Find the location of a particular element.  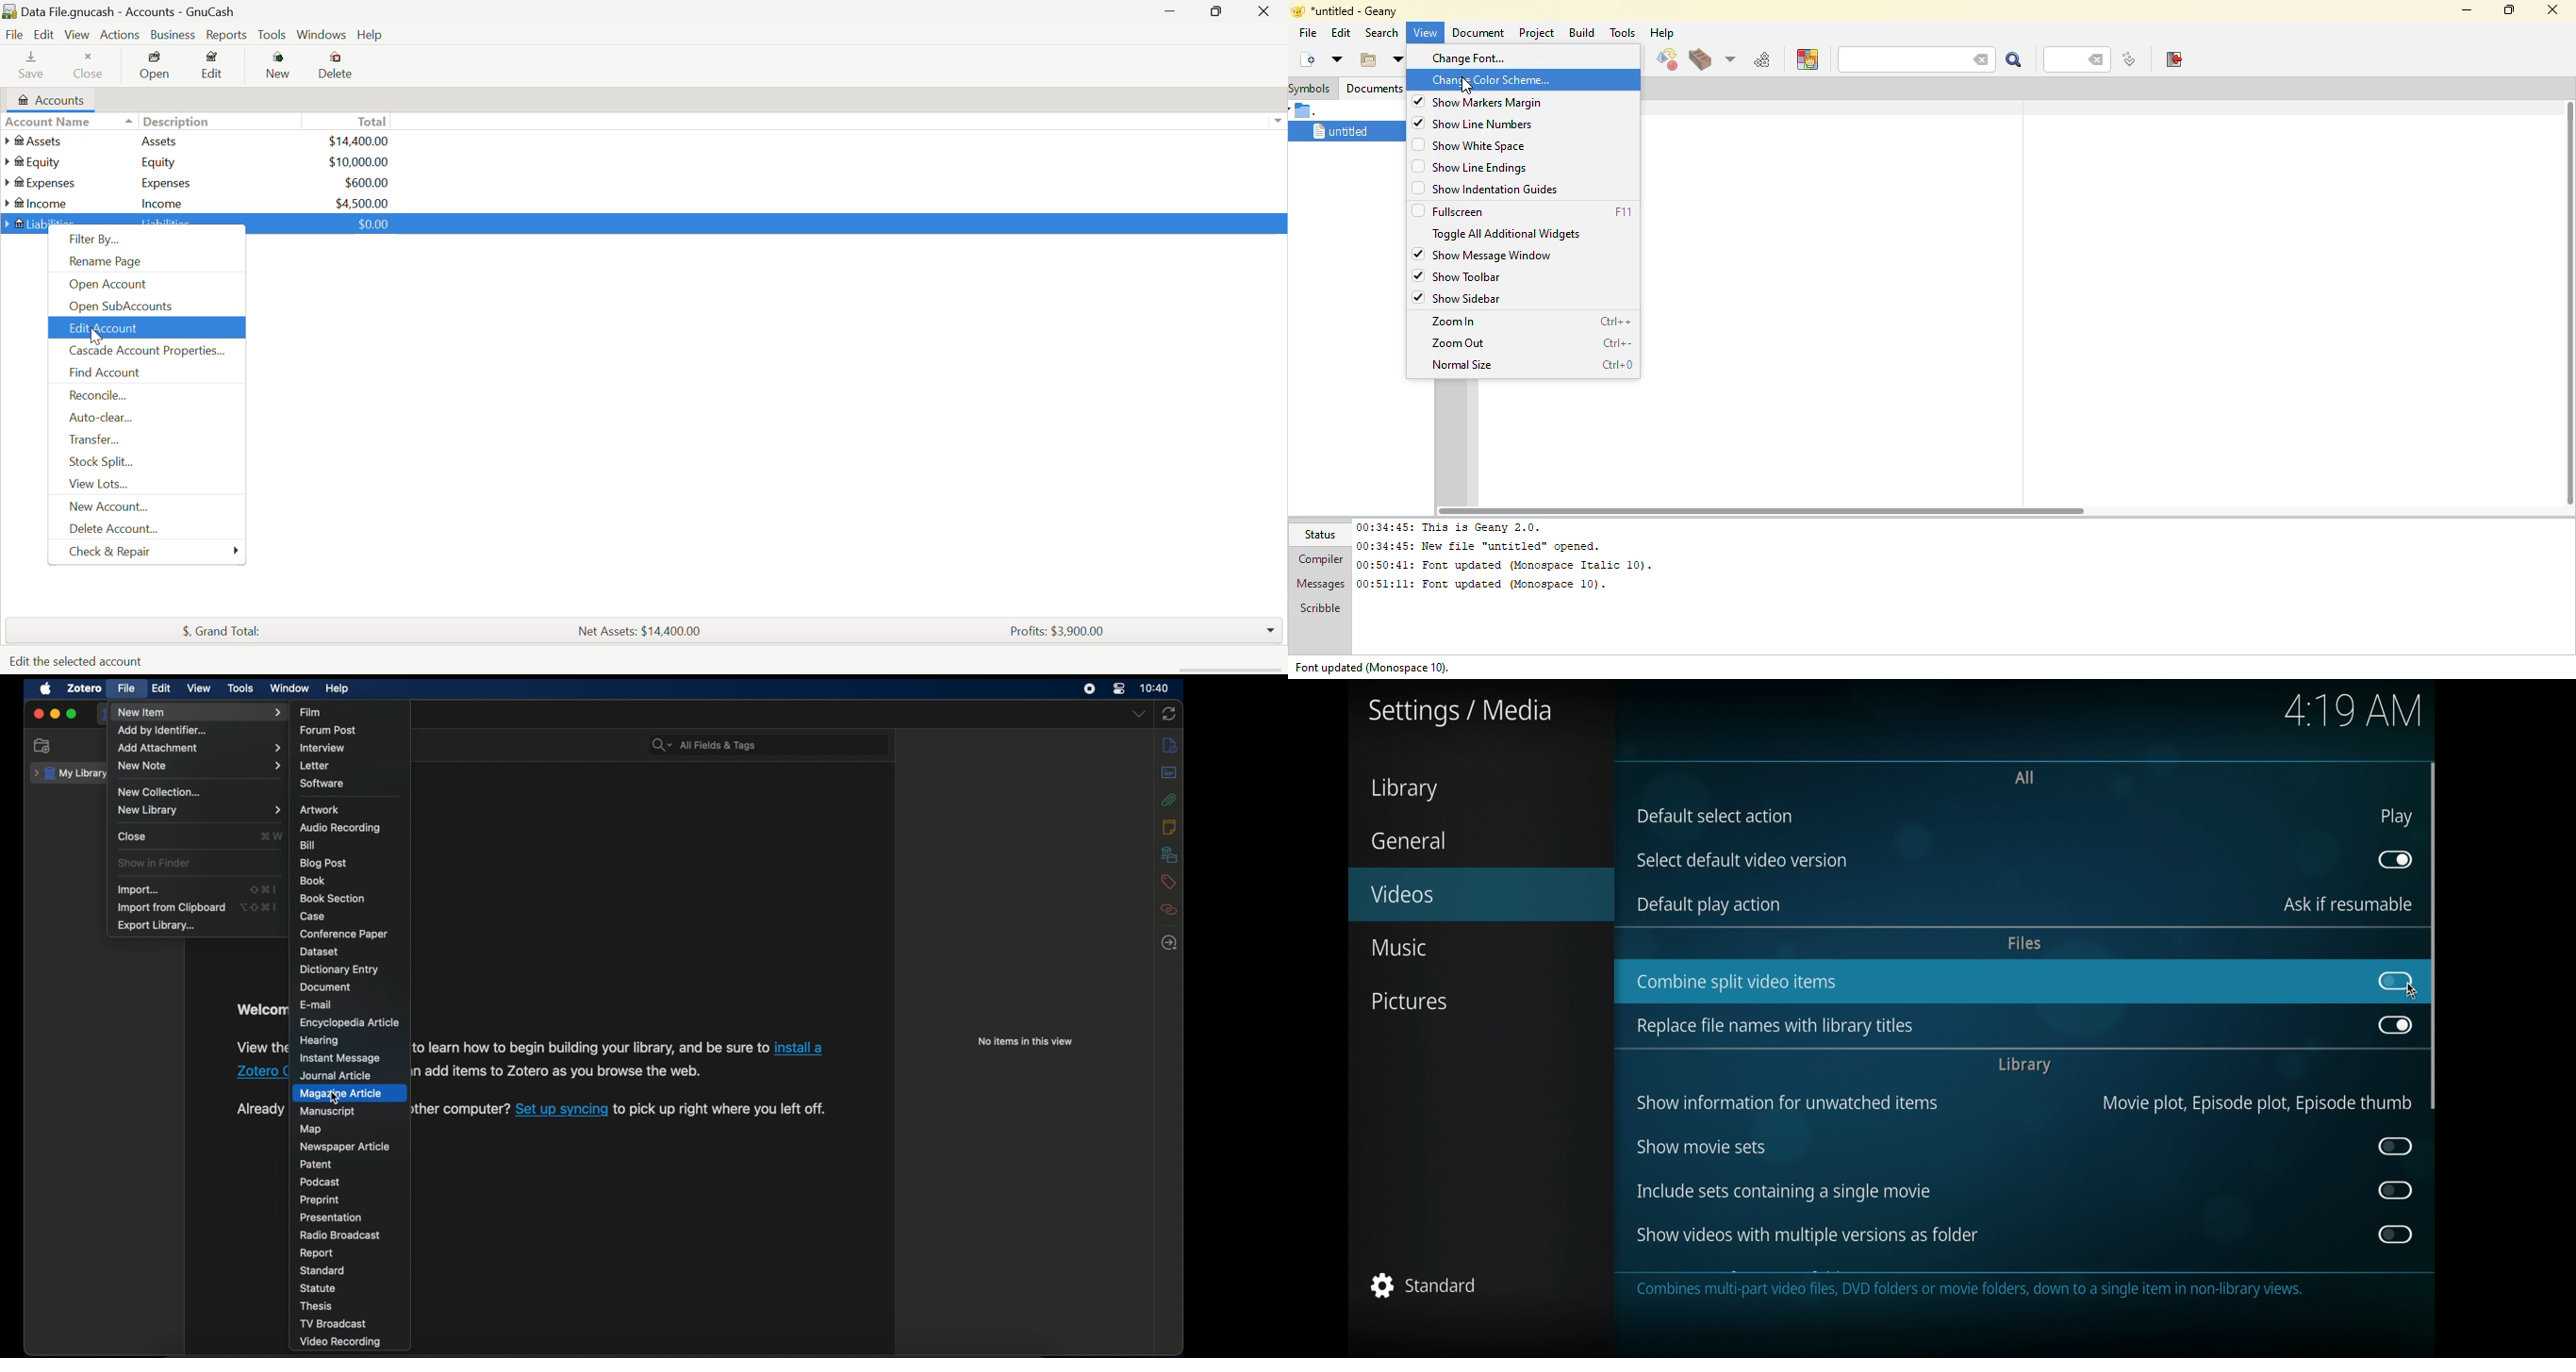

Already is located at coordinates (255, 1109).